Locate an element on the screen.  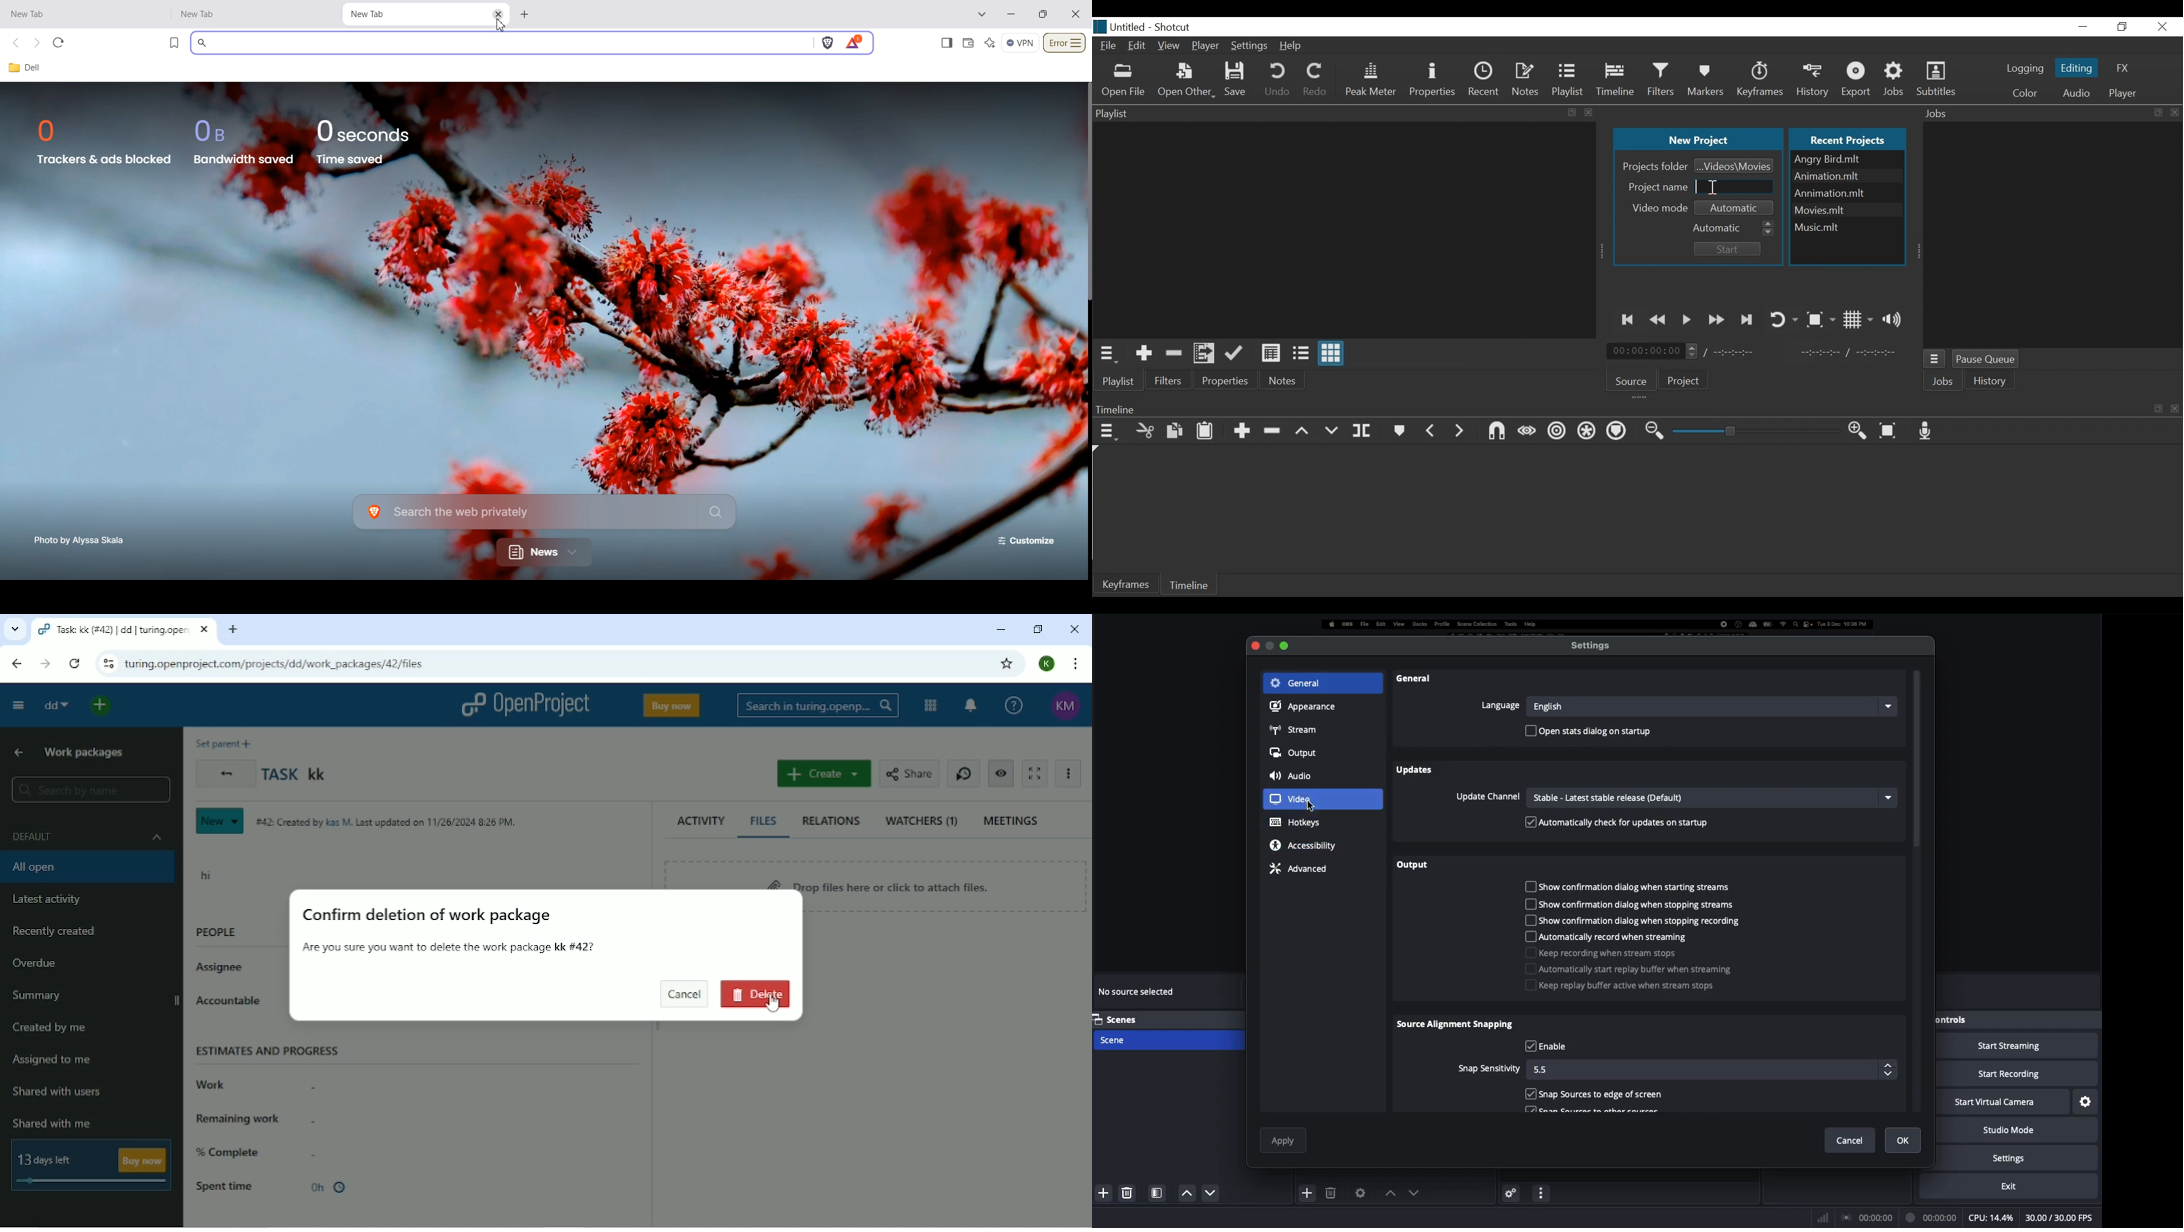
KM is located at coordinates (1064, 706).